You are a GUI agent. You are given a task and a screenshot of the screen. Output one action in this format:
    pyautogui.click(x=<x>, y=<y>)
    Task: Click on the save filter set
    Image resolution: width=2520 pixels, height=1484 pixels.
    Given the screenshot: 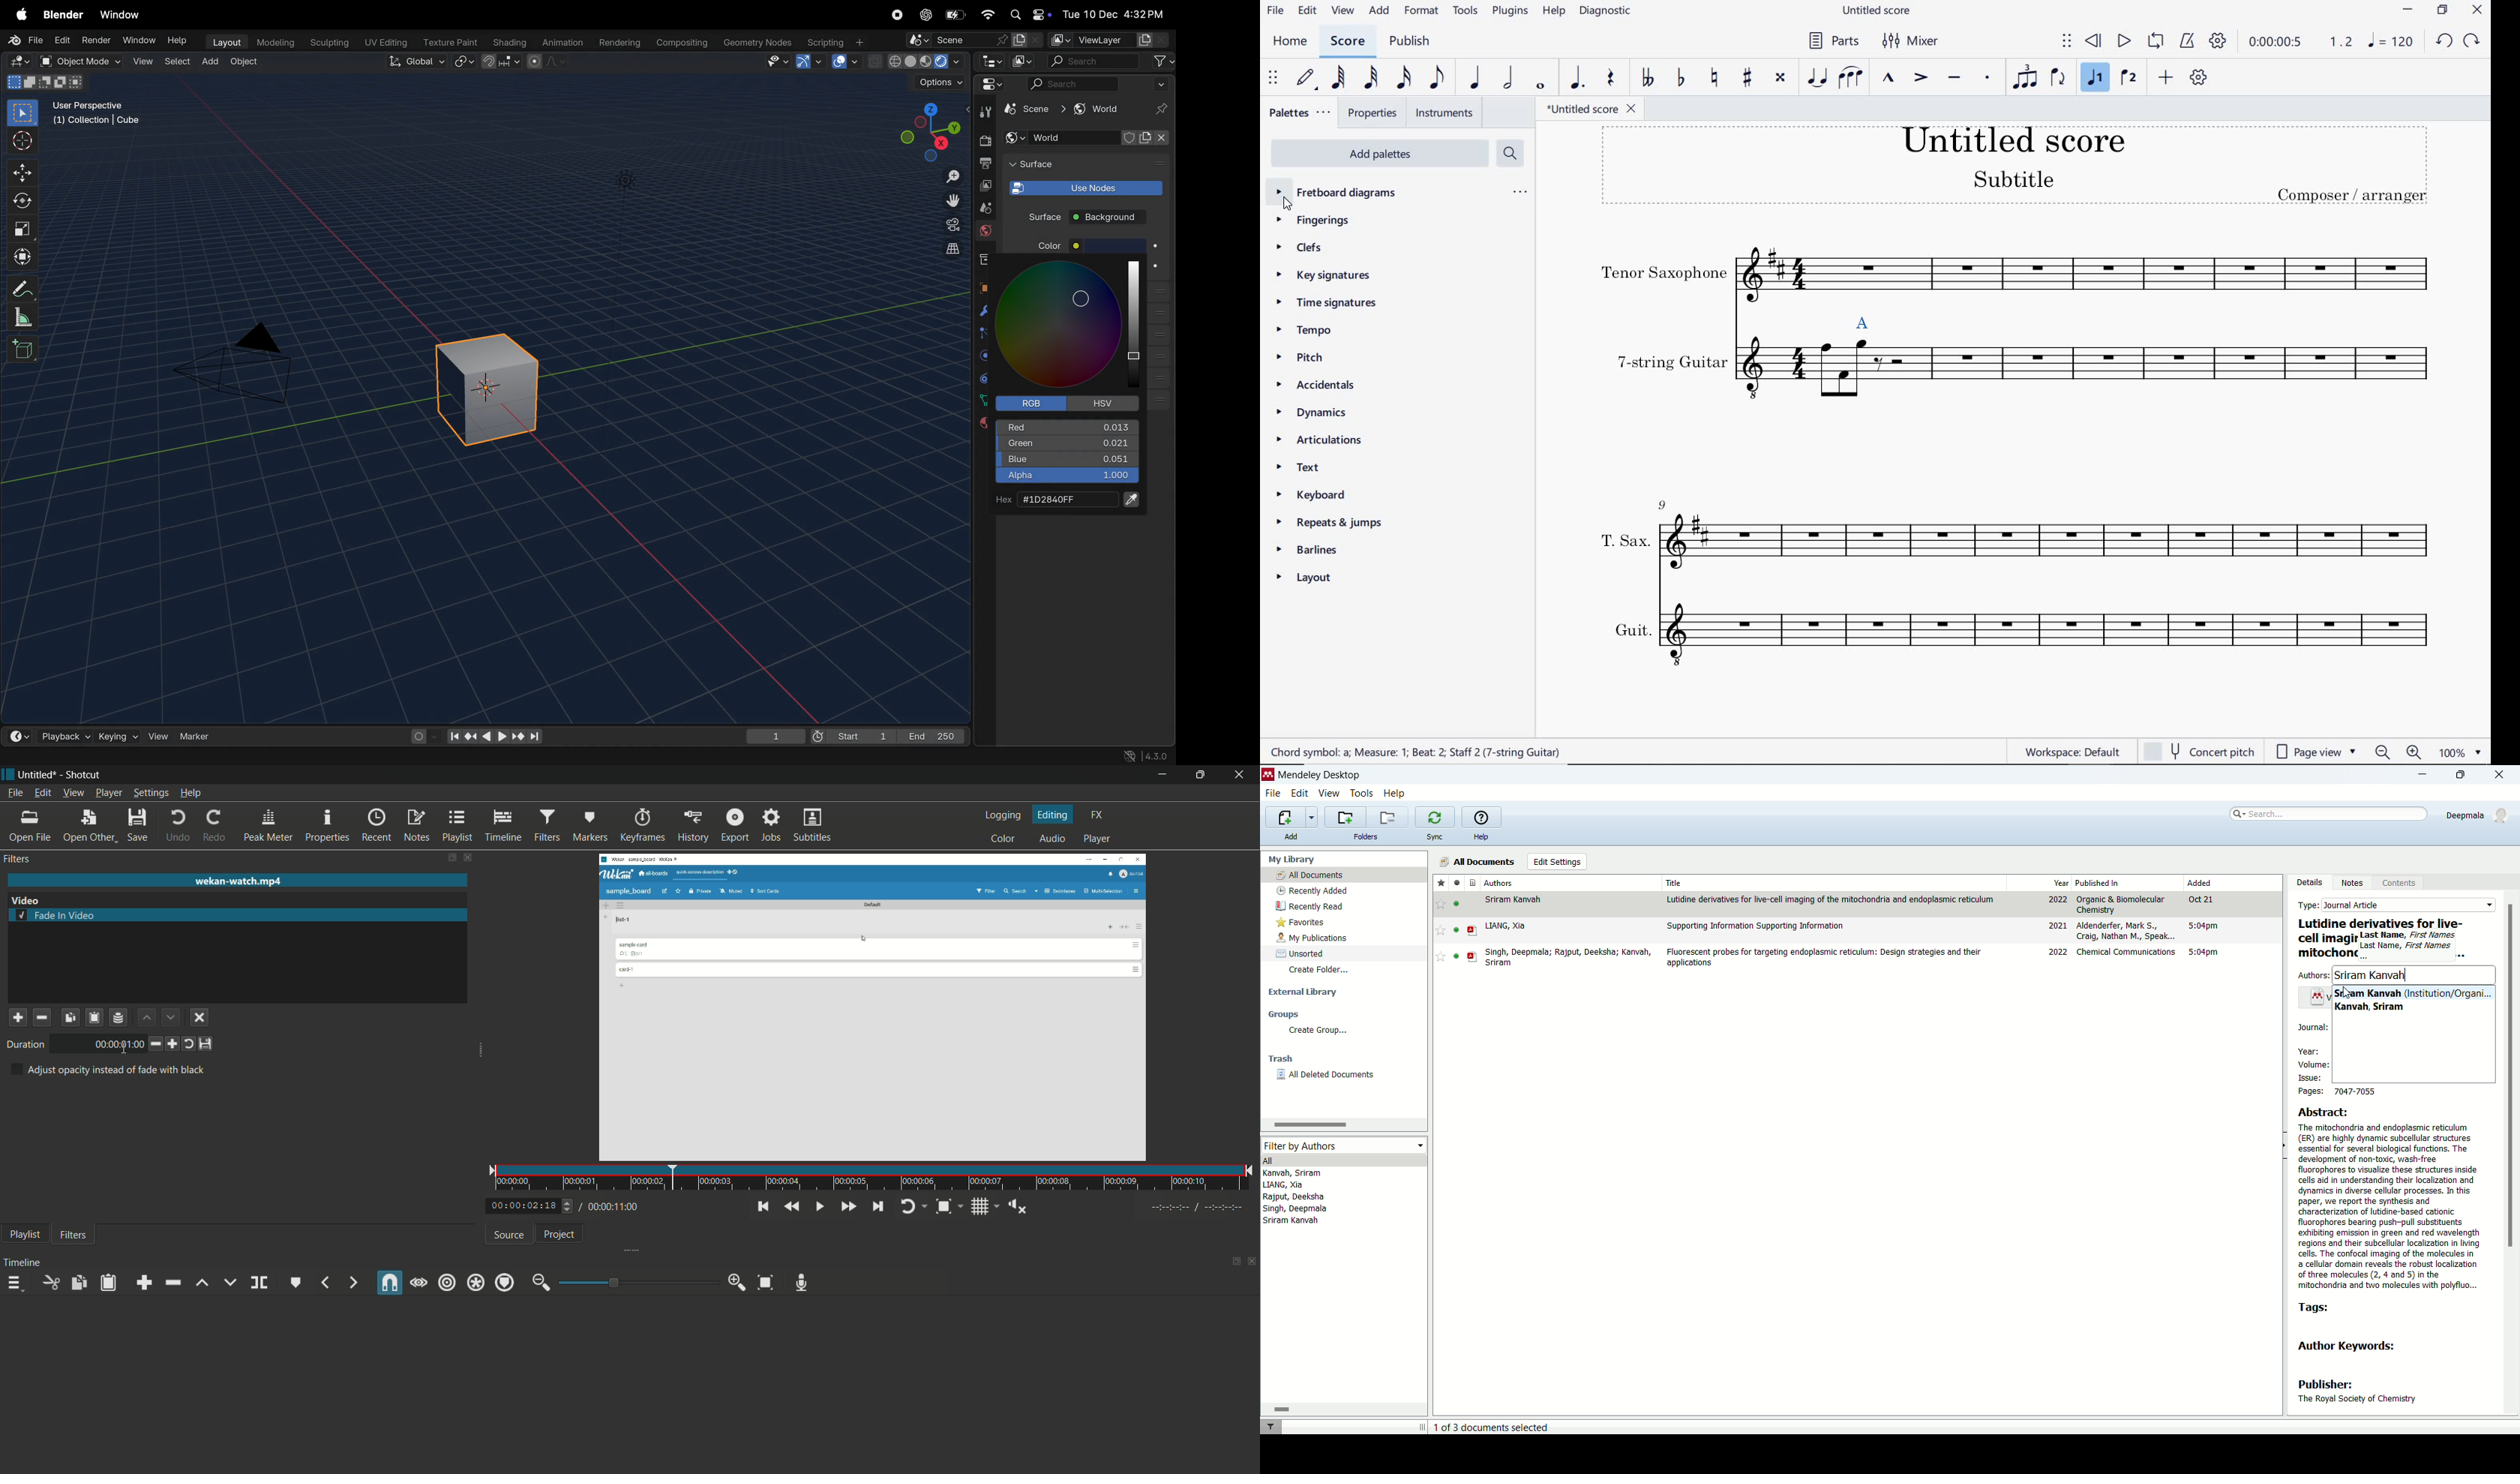 What is the action you would take?
    pyautogui.click(x=119, y=1017)
    